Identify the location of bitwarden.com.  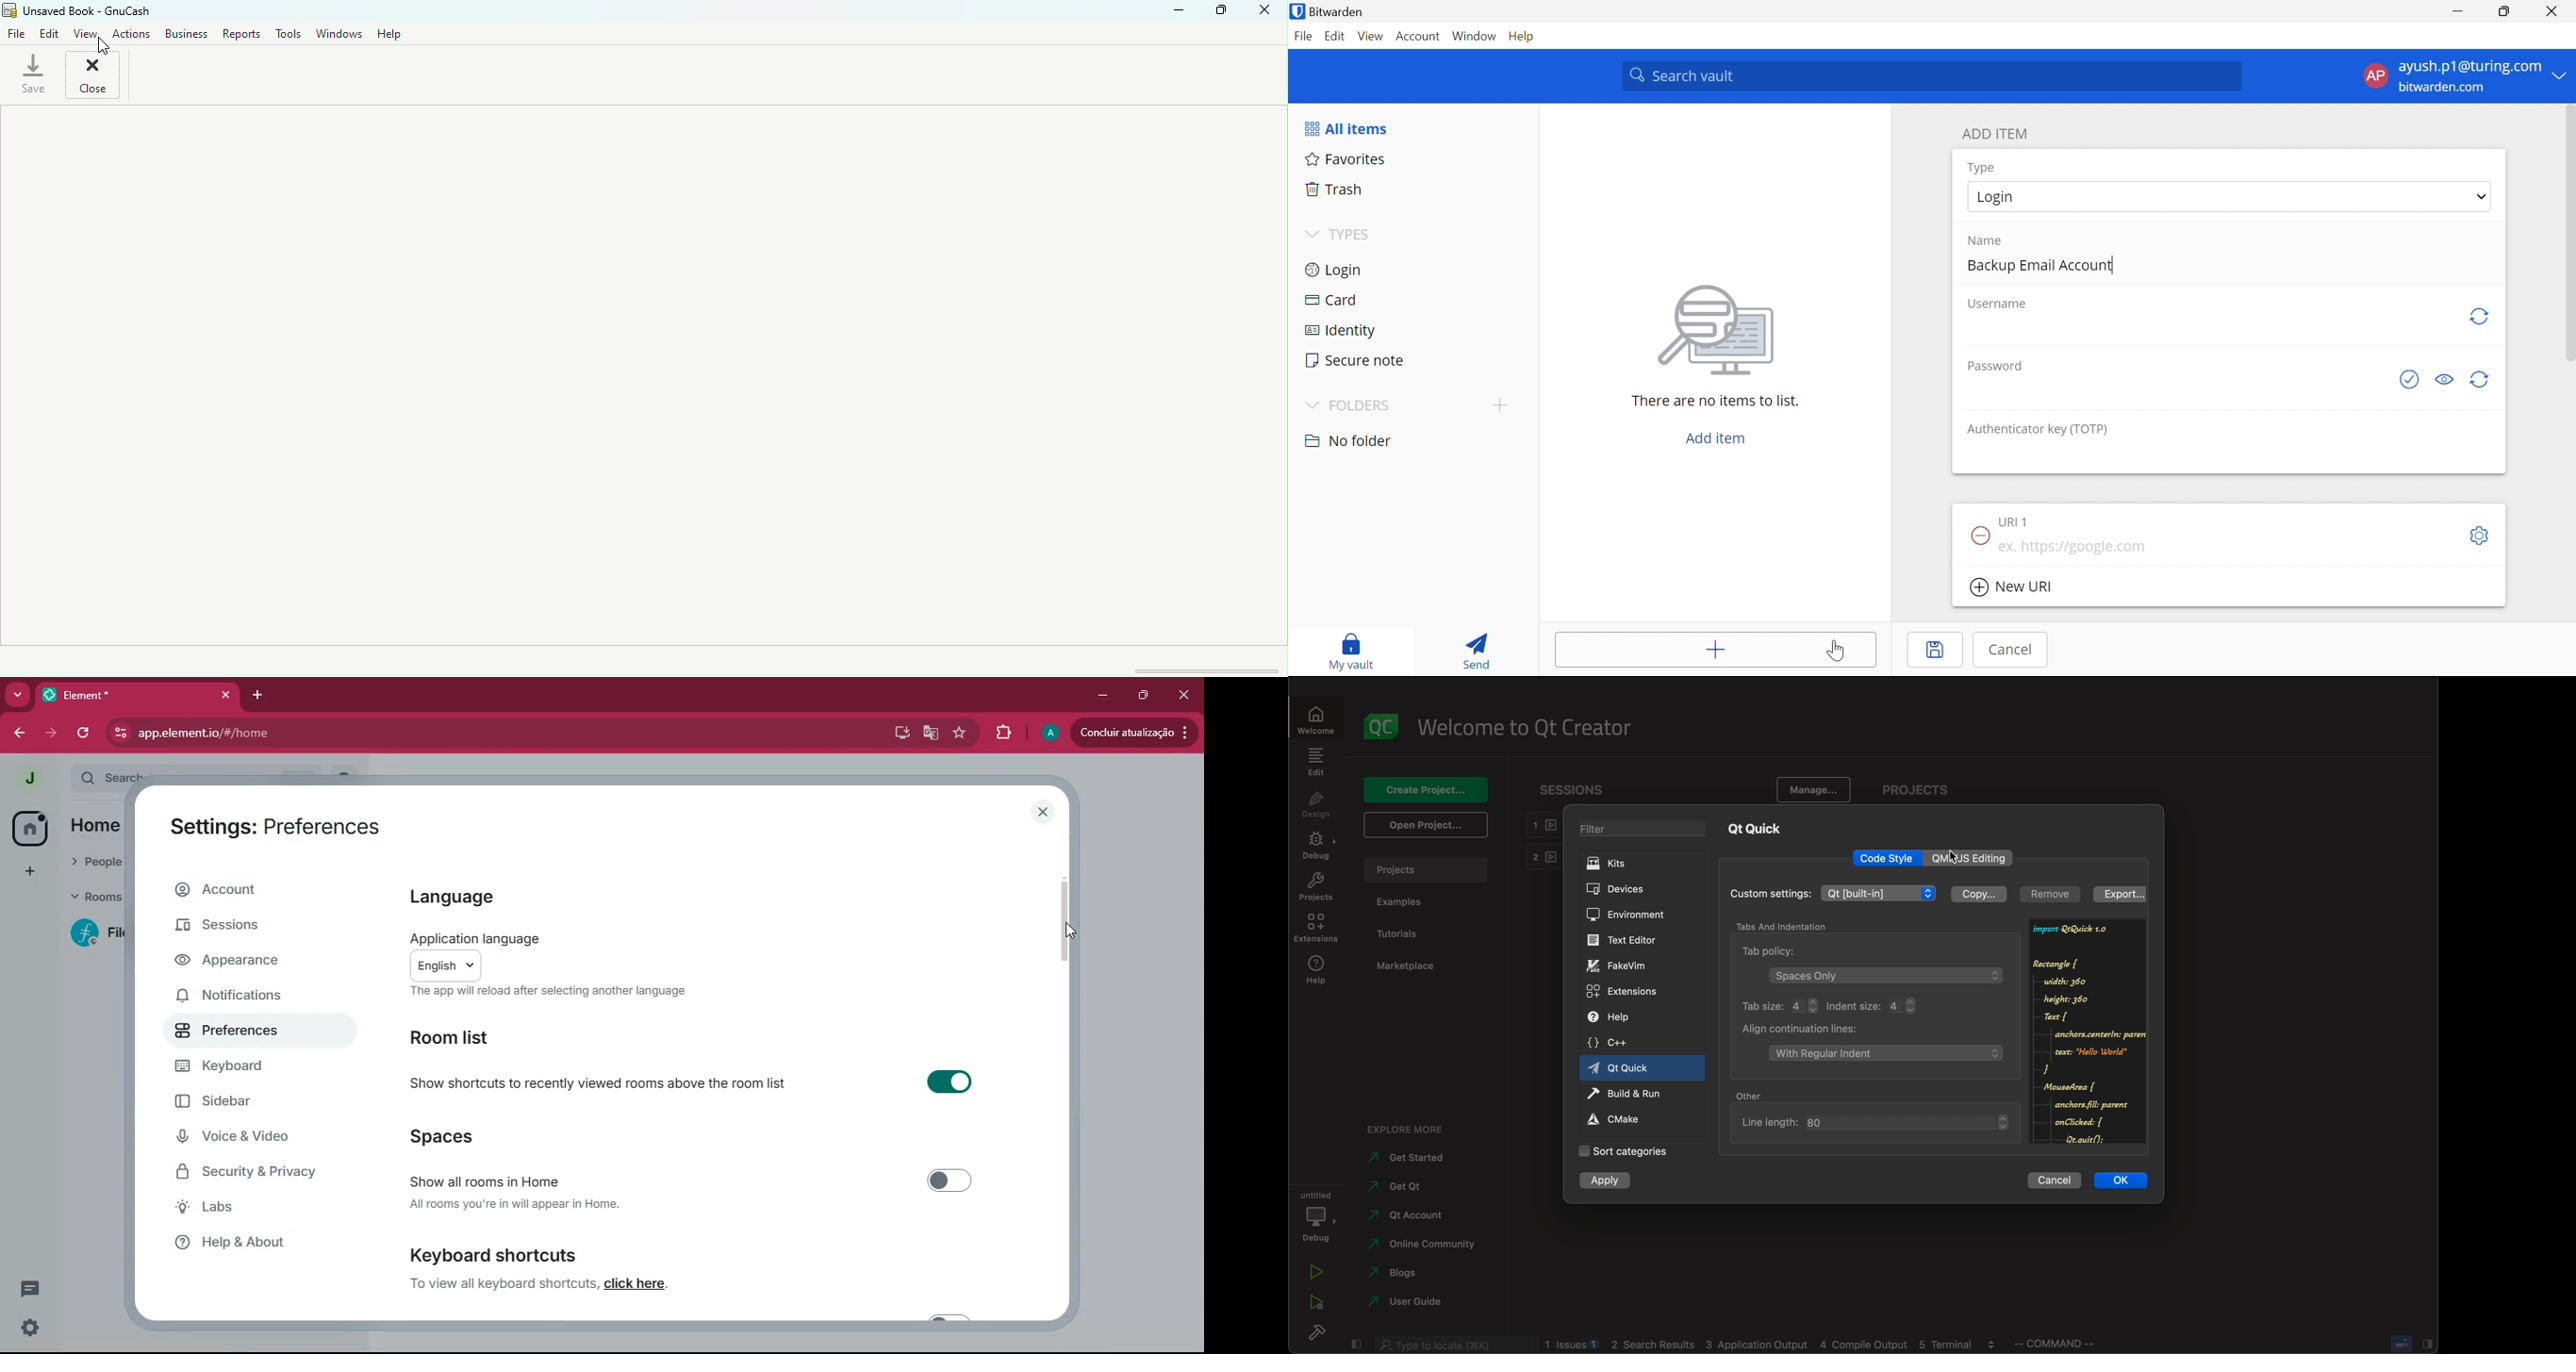
(2445, 88).